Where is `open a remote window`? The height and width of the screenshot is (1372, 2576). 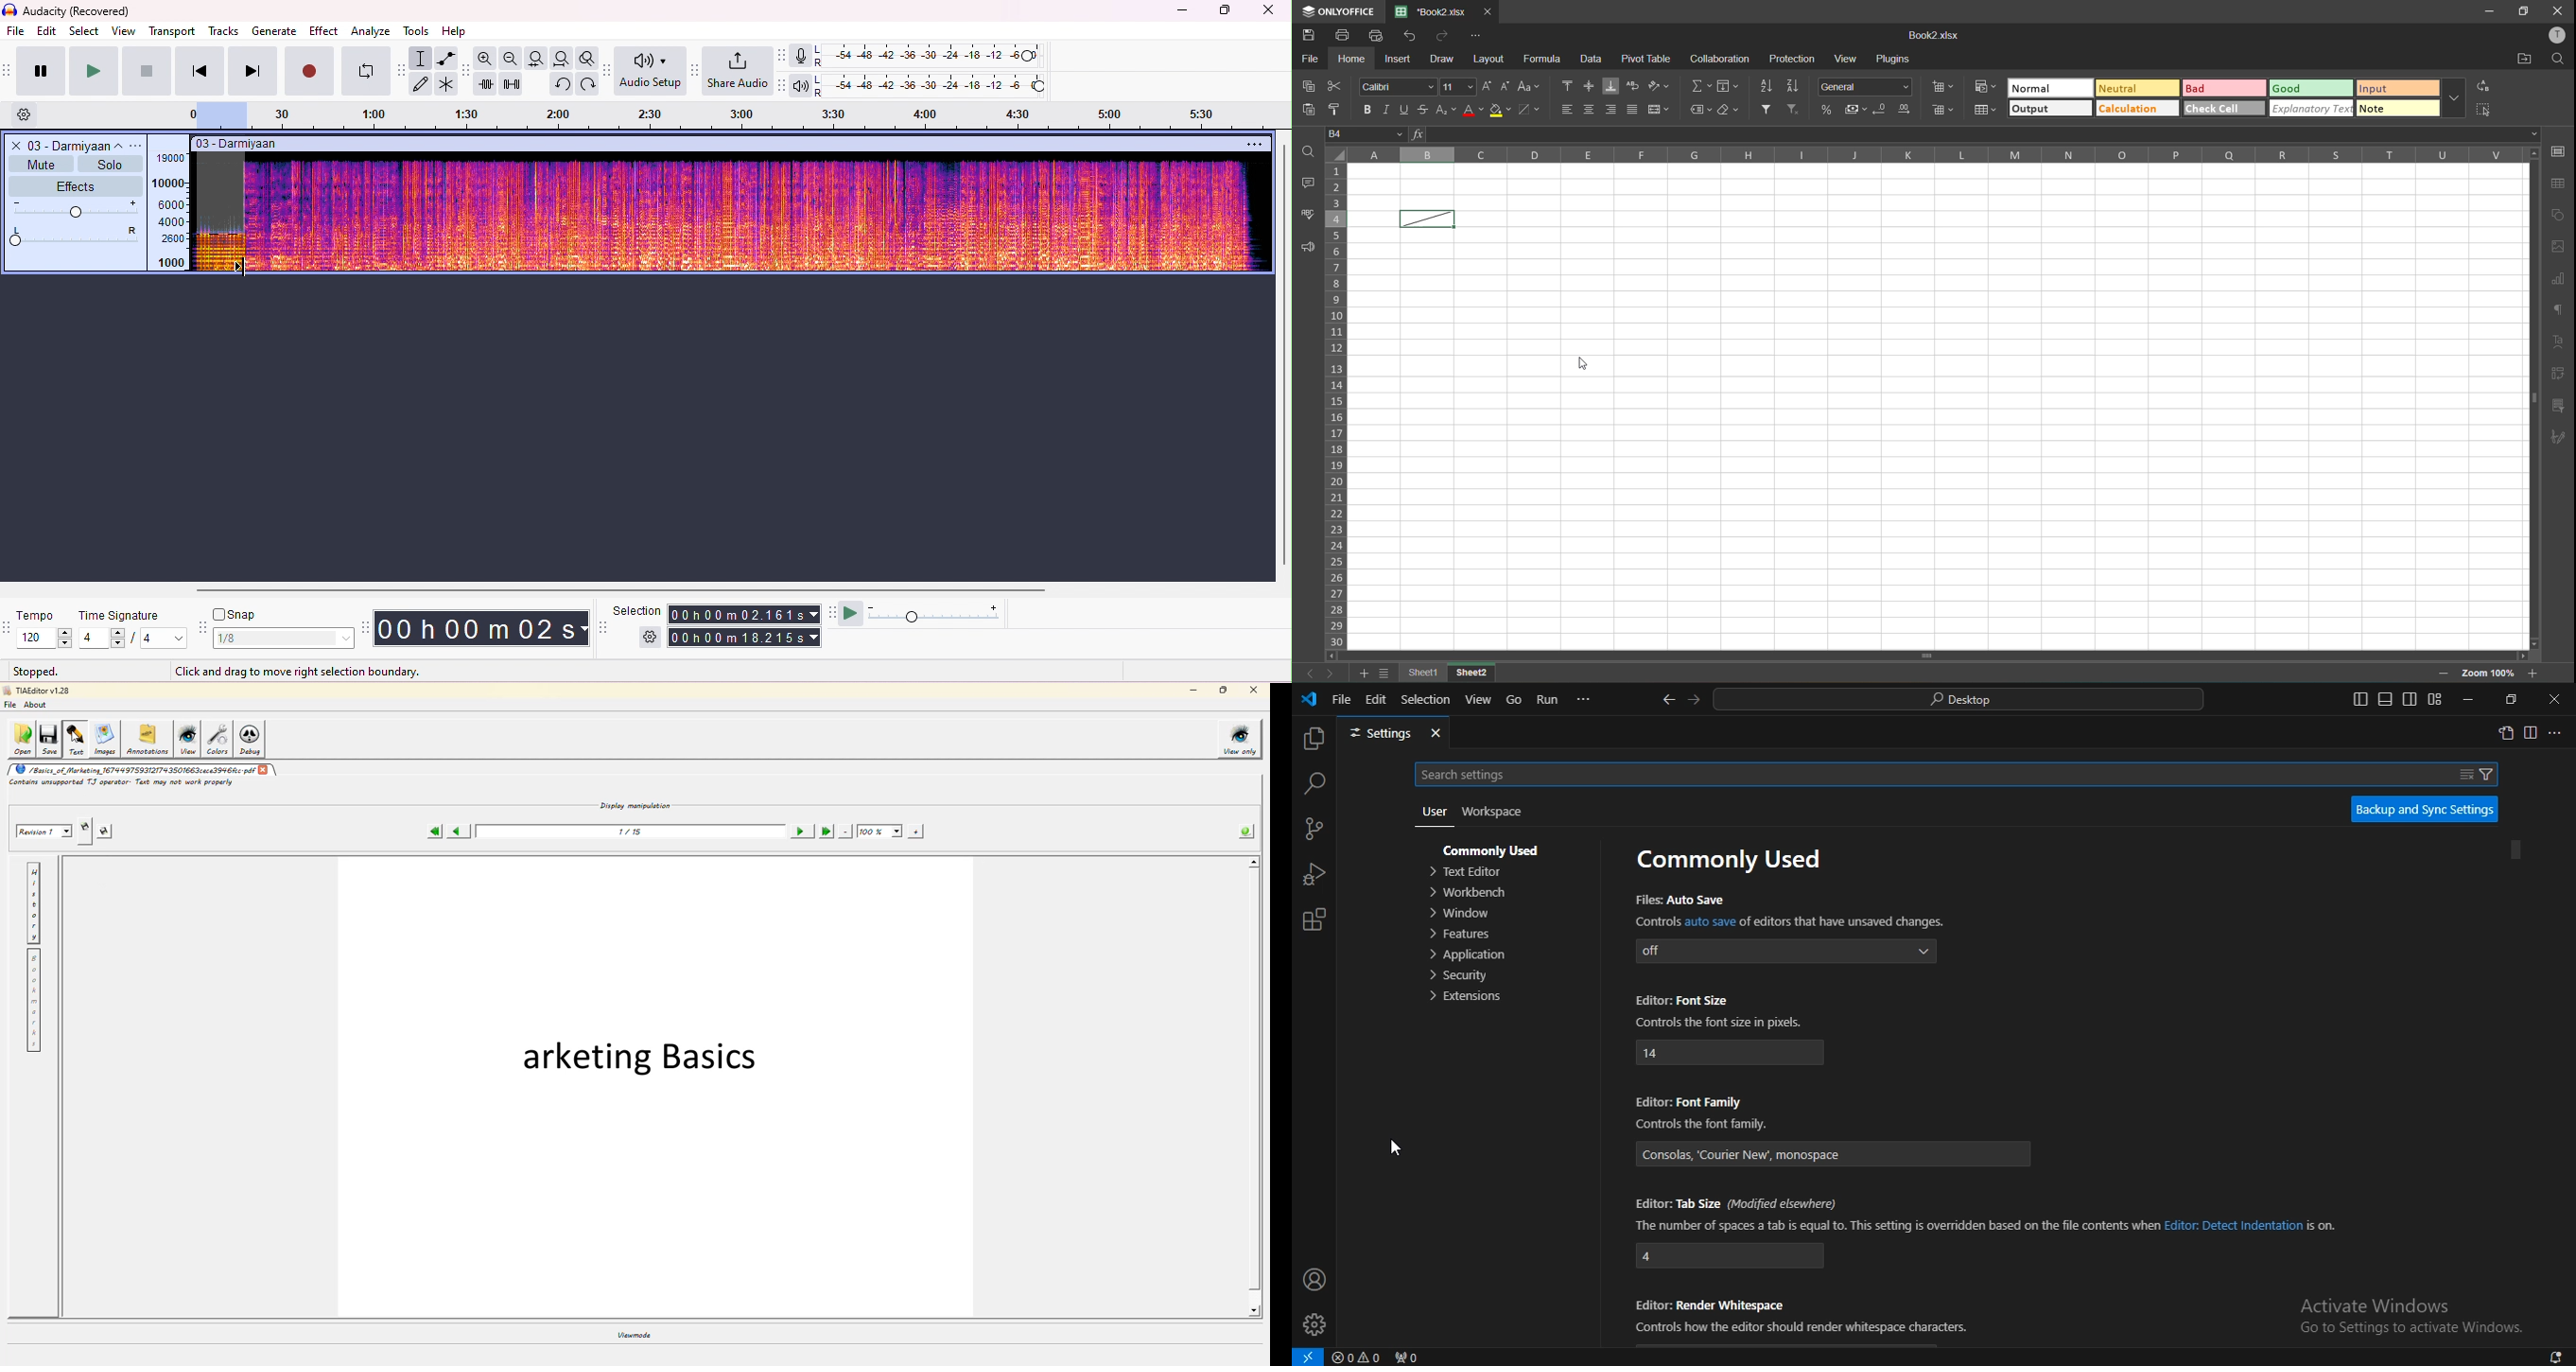
open a remote window is located at coordinates (1309, 1356).